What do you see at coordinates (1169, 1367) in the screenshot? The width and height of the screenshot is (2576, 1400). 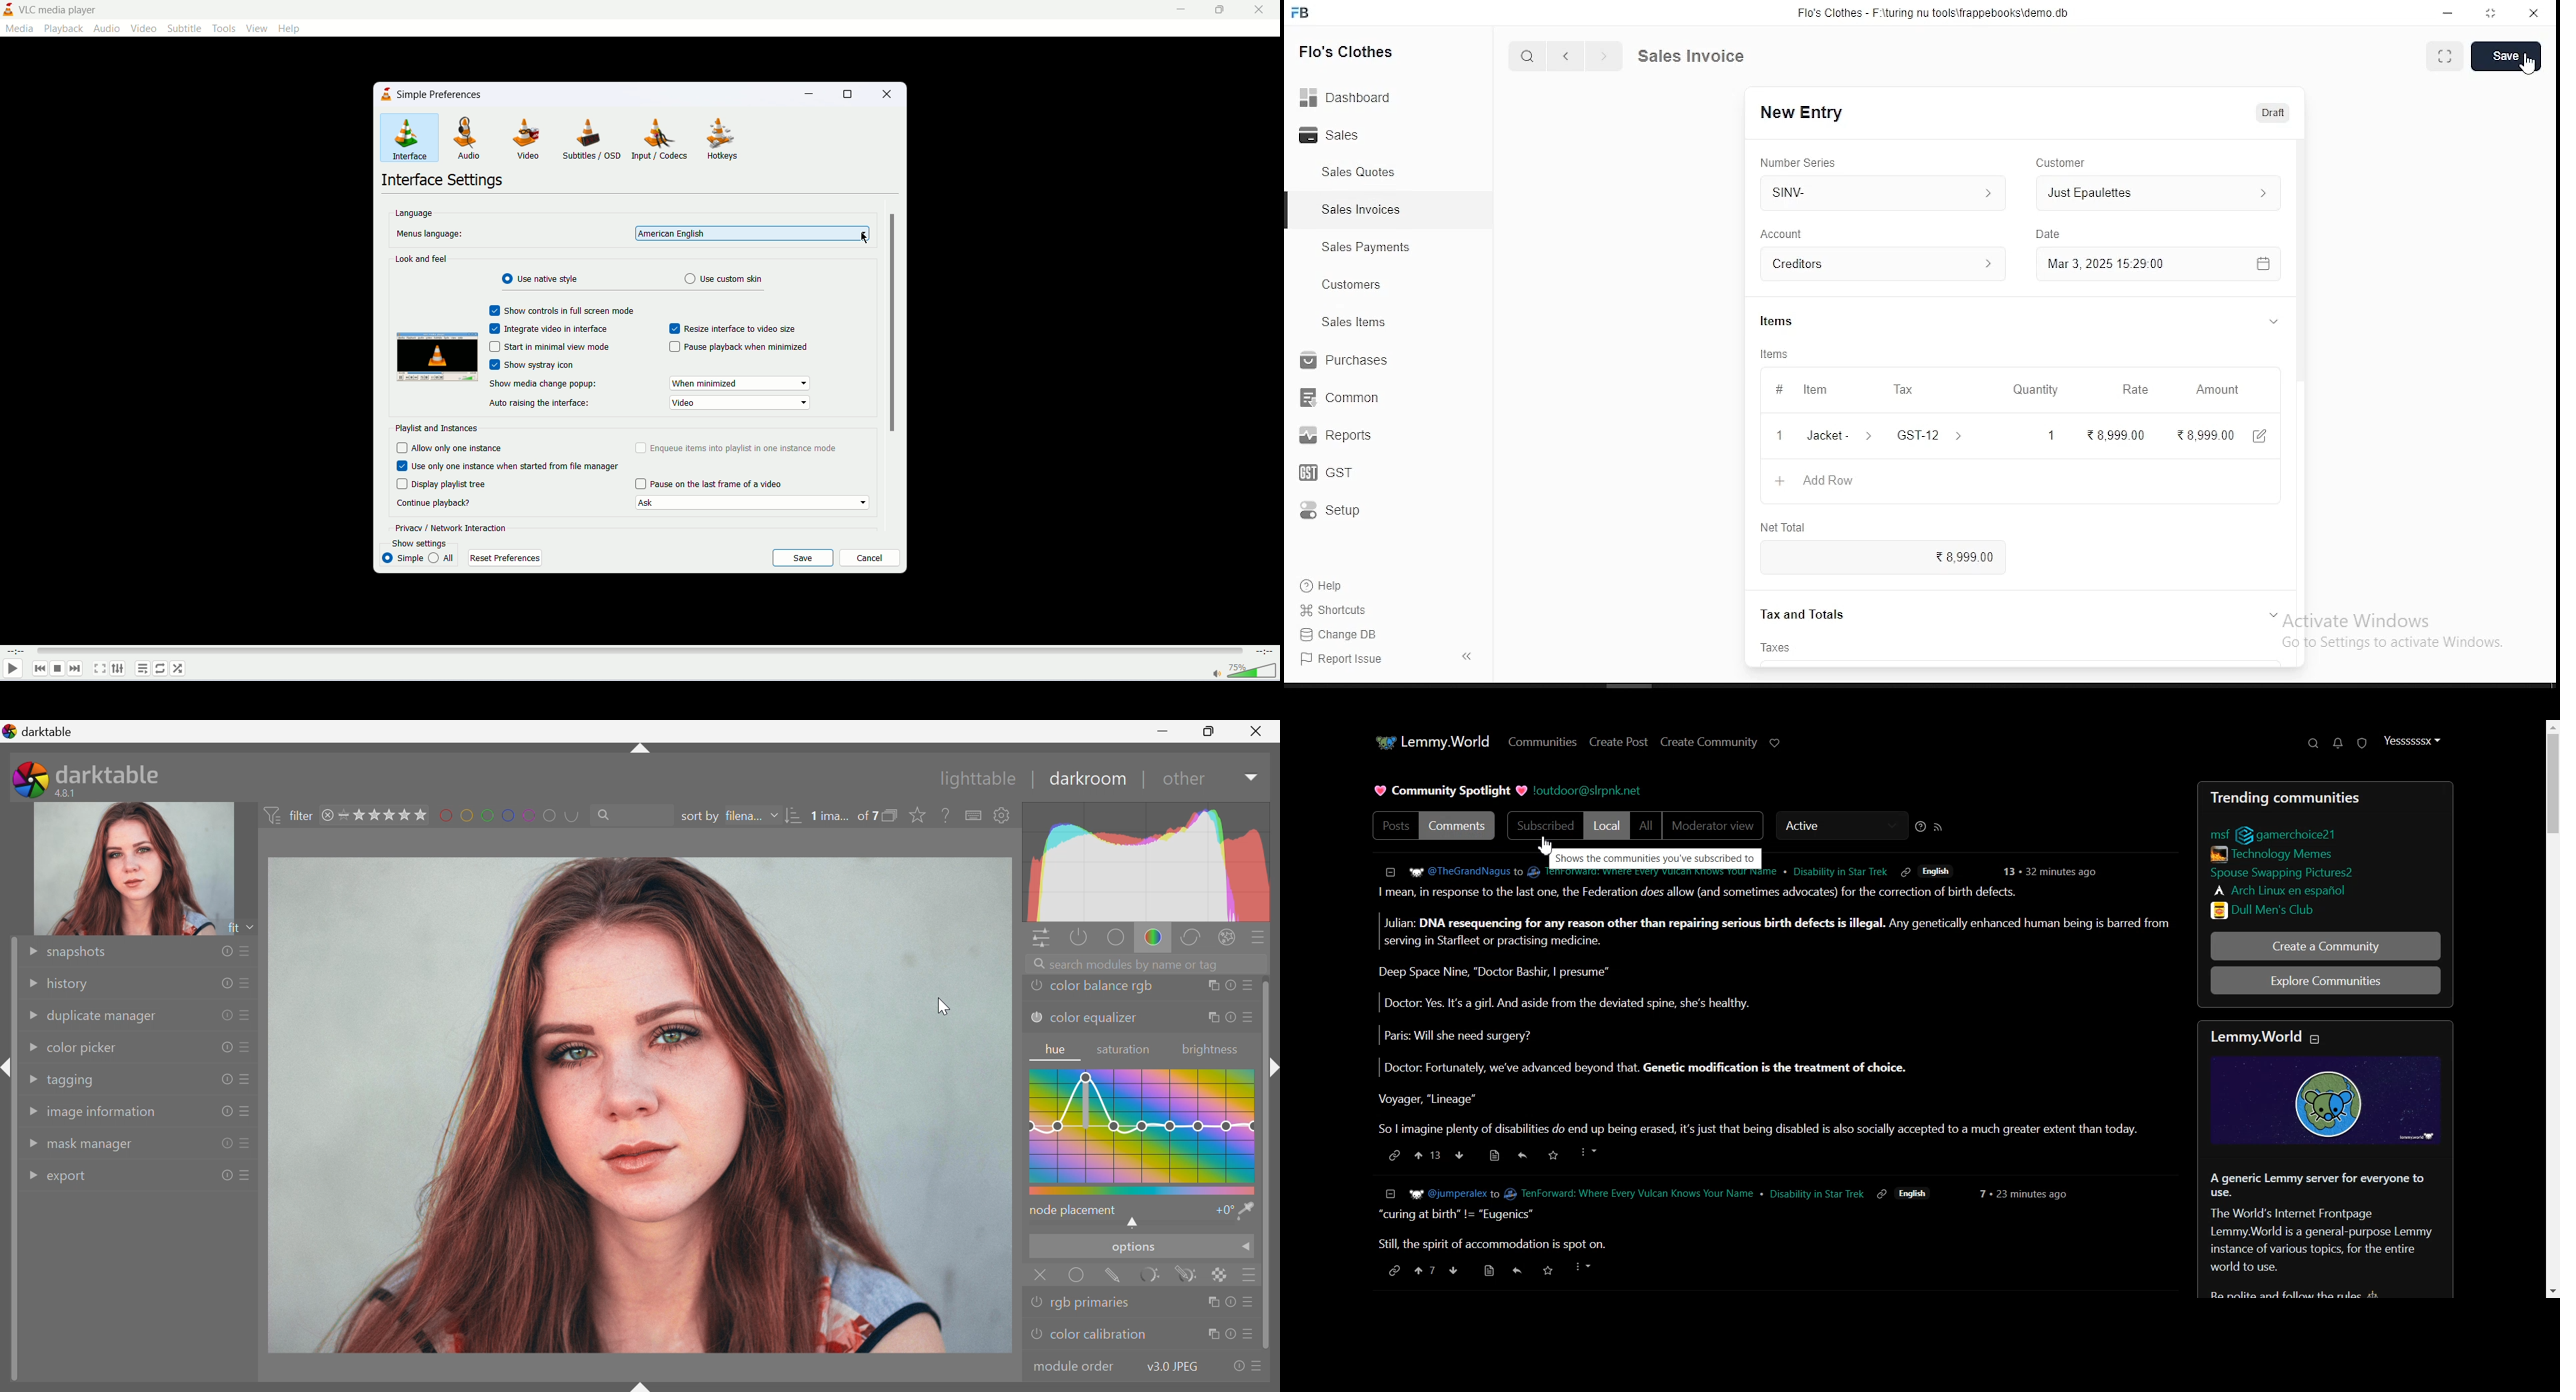 I see `v3.0 JPEG` at bounding box center [1169, 1367].